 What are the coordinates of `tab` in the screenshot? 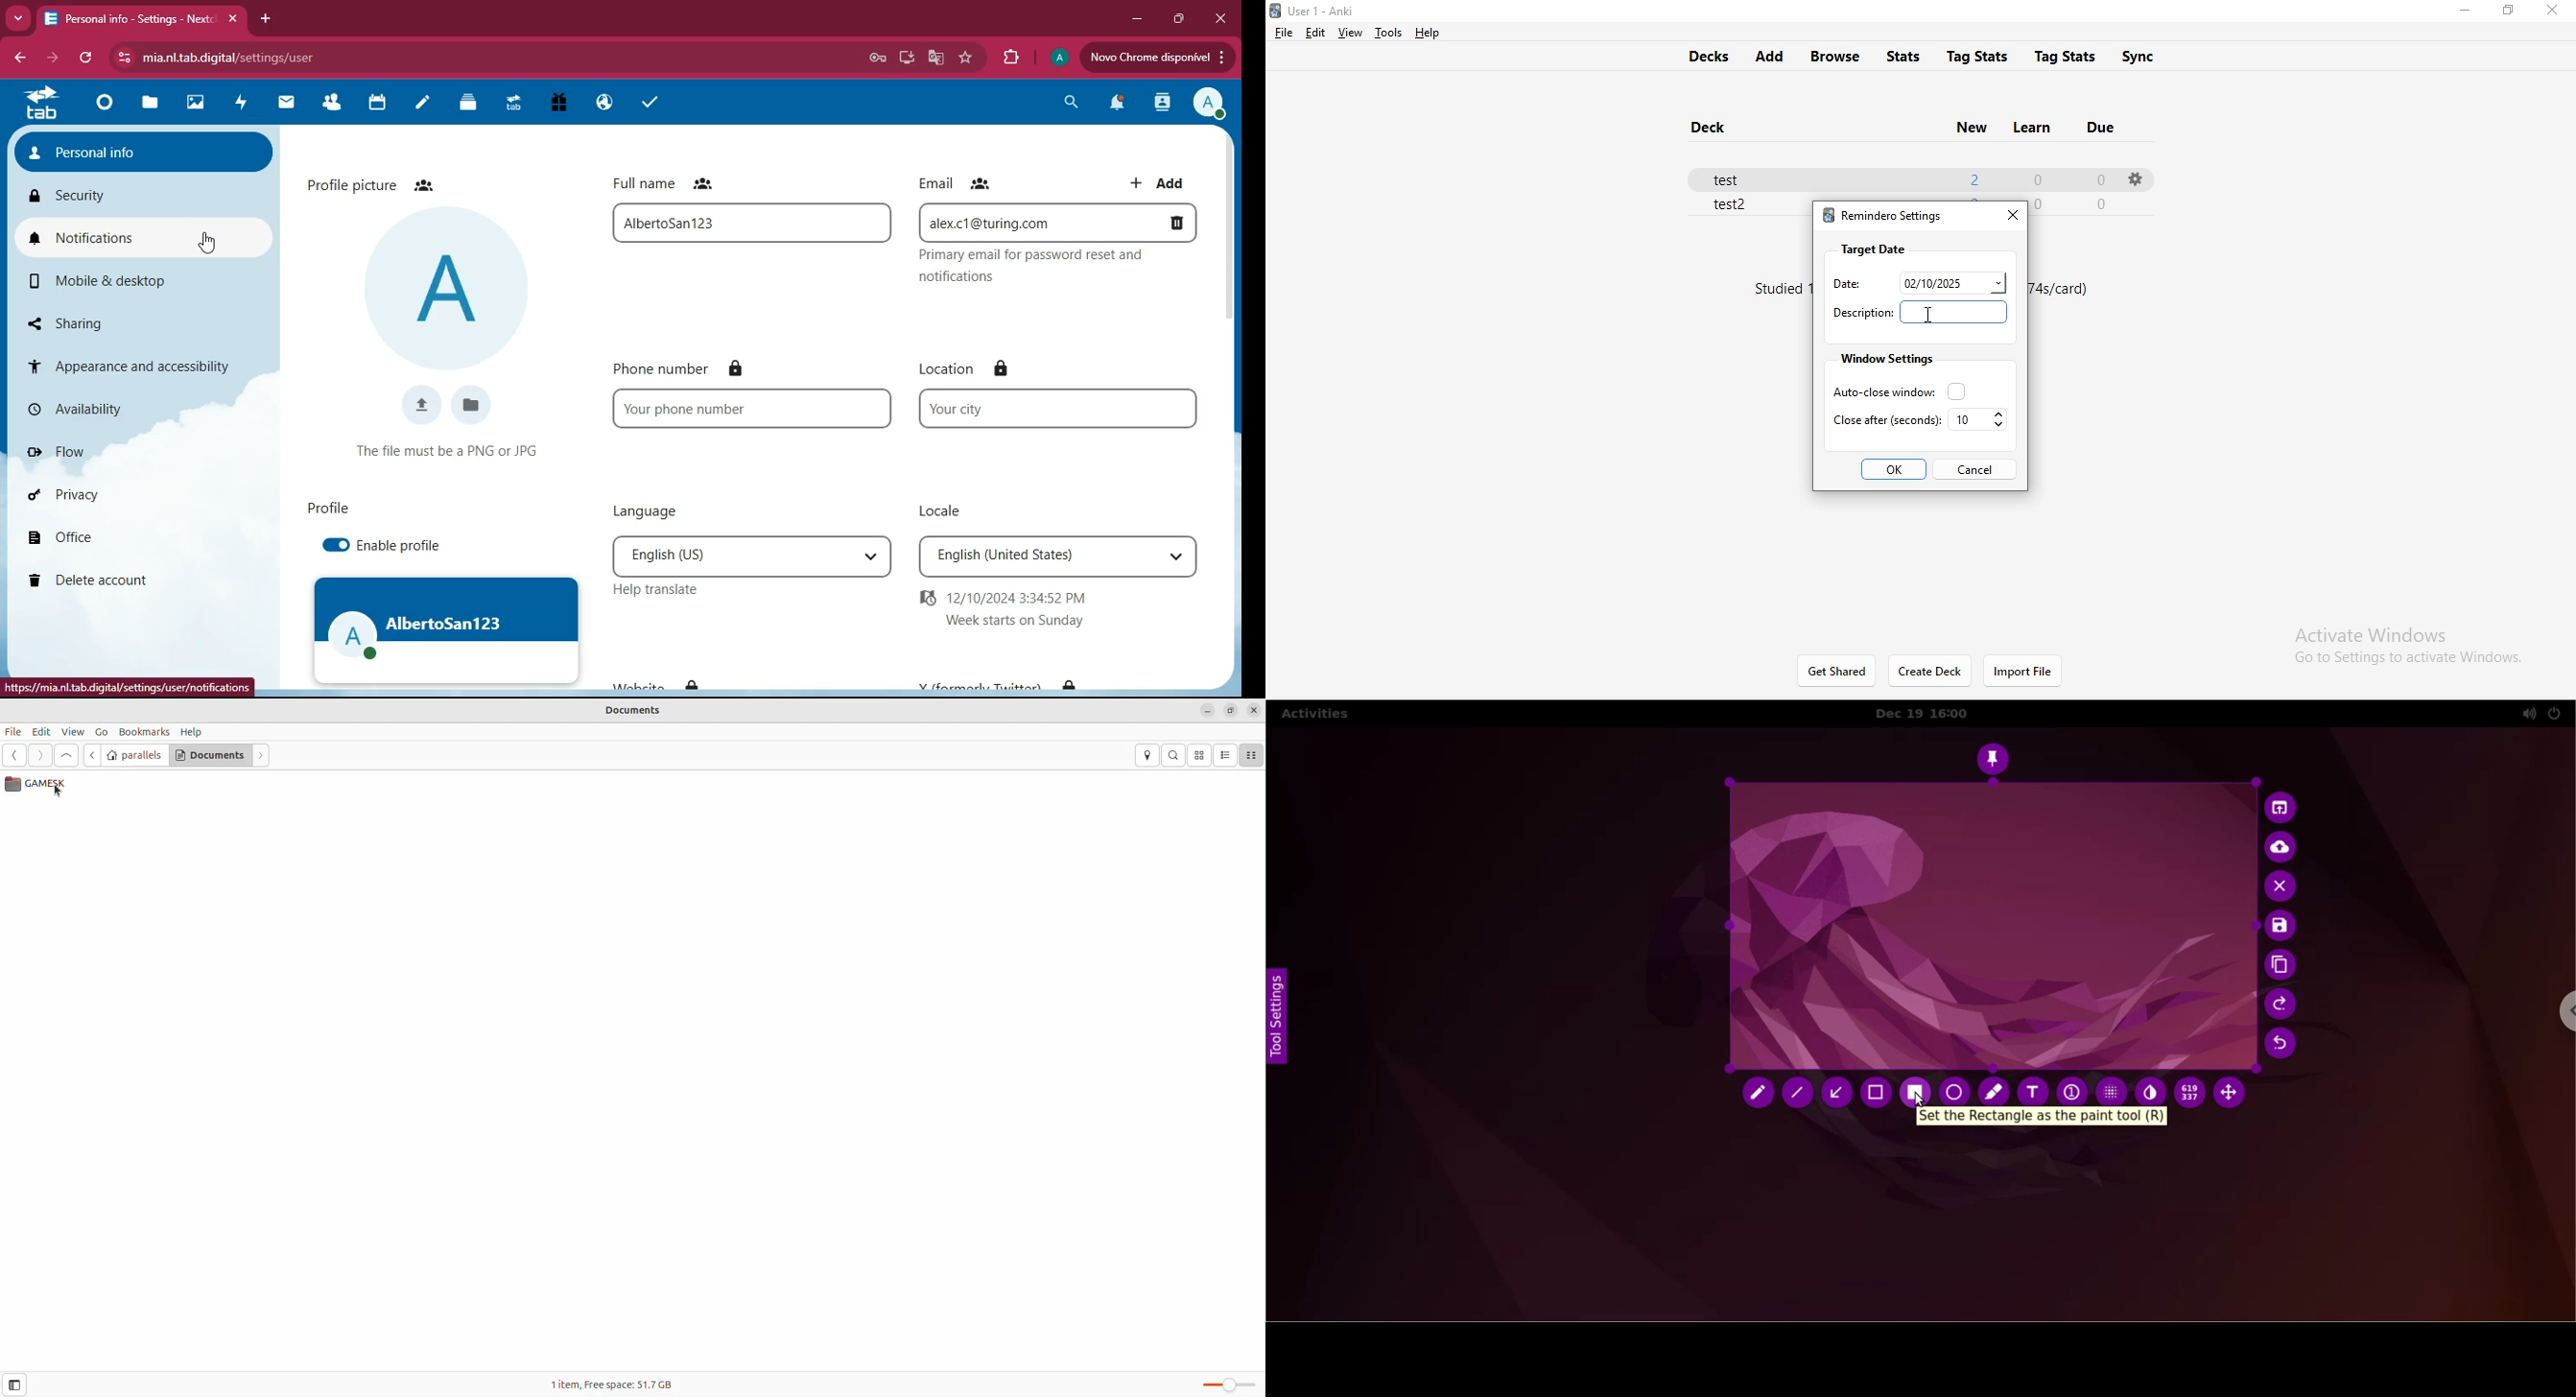 It's located at (512, 106).